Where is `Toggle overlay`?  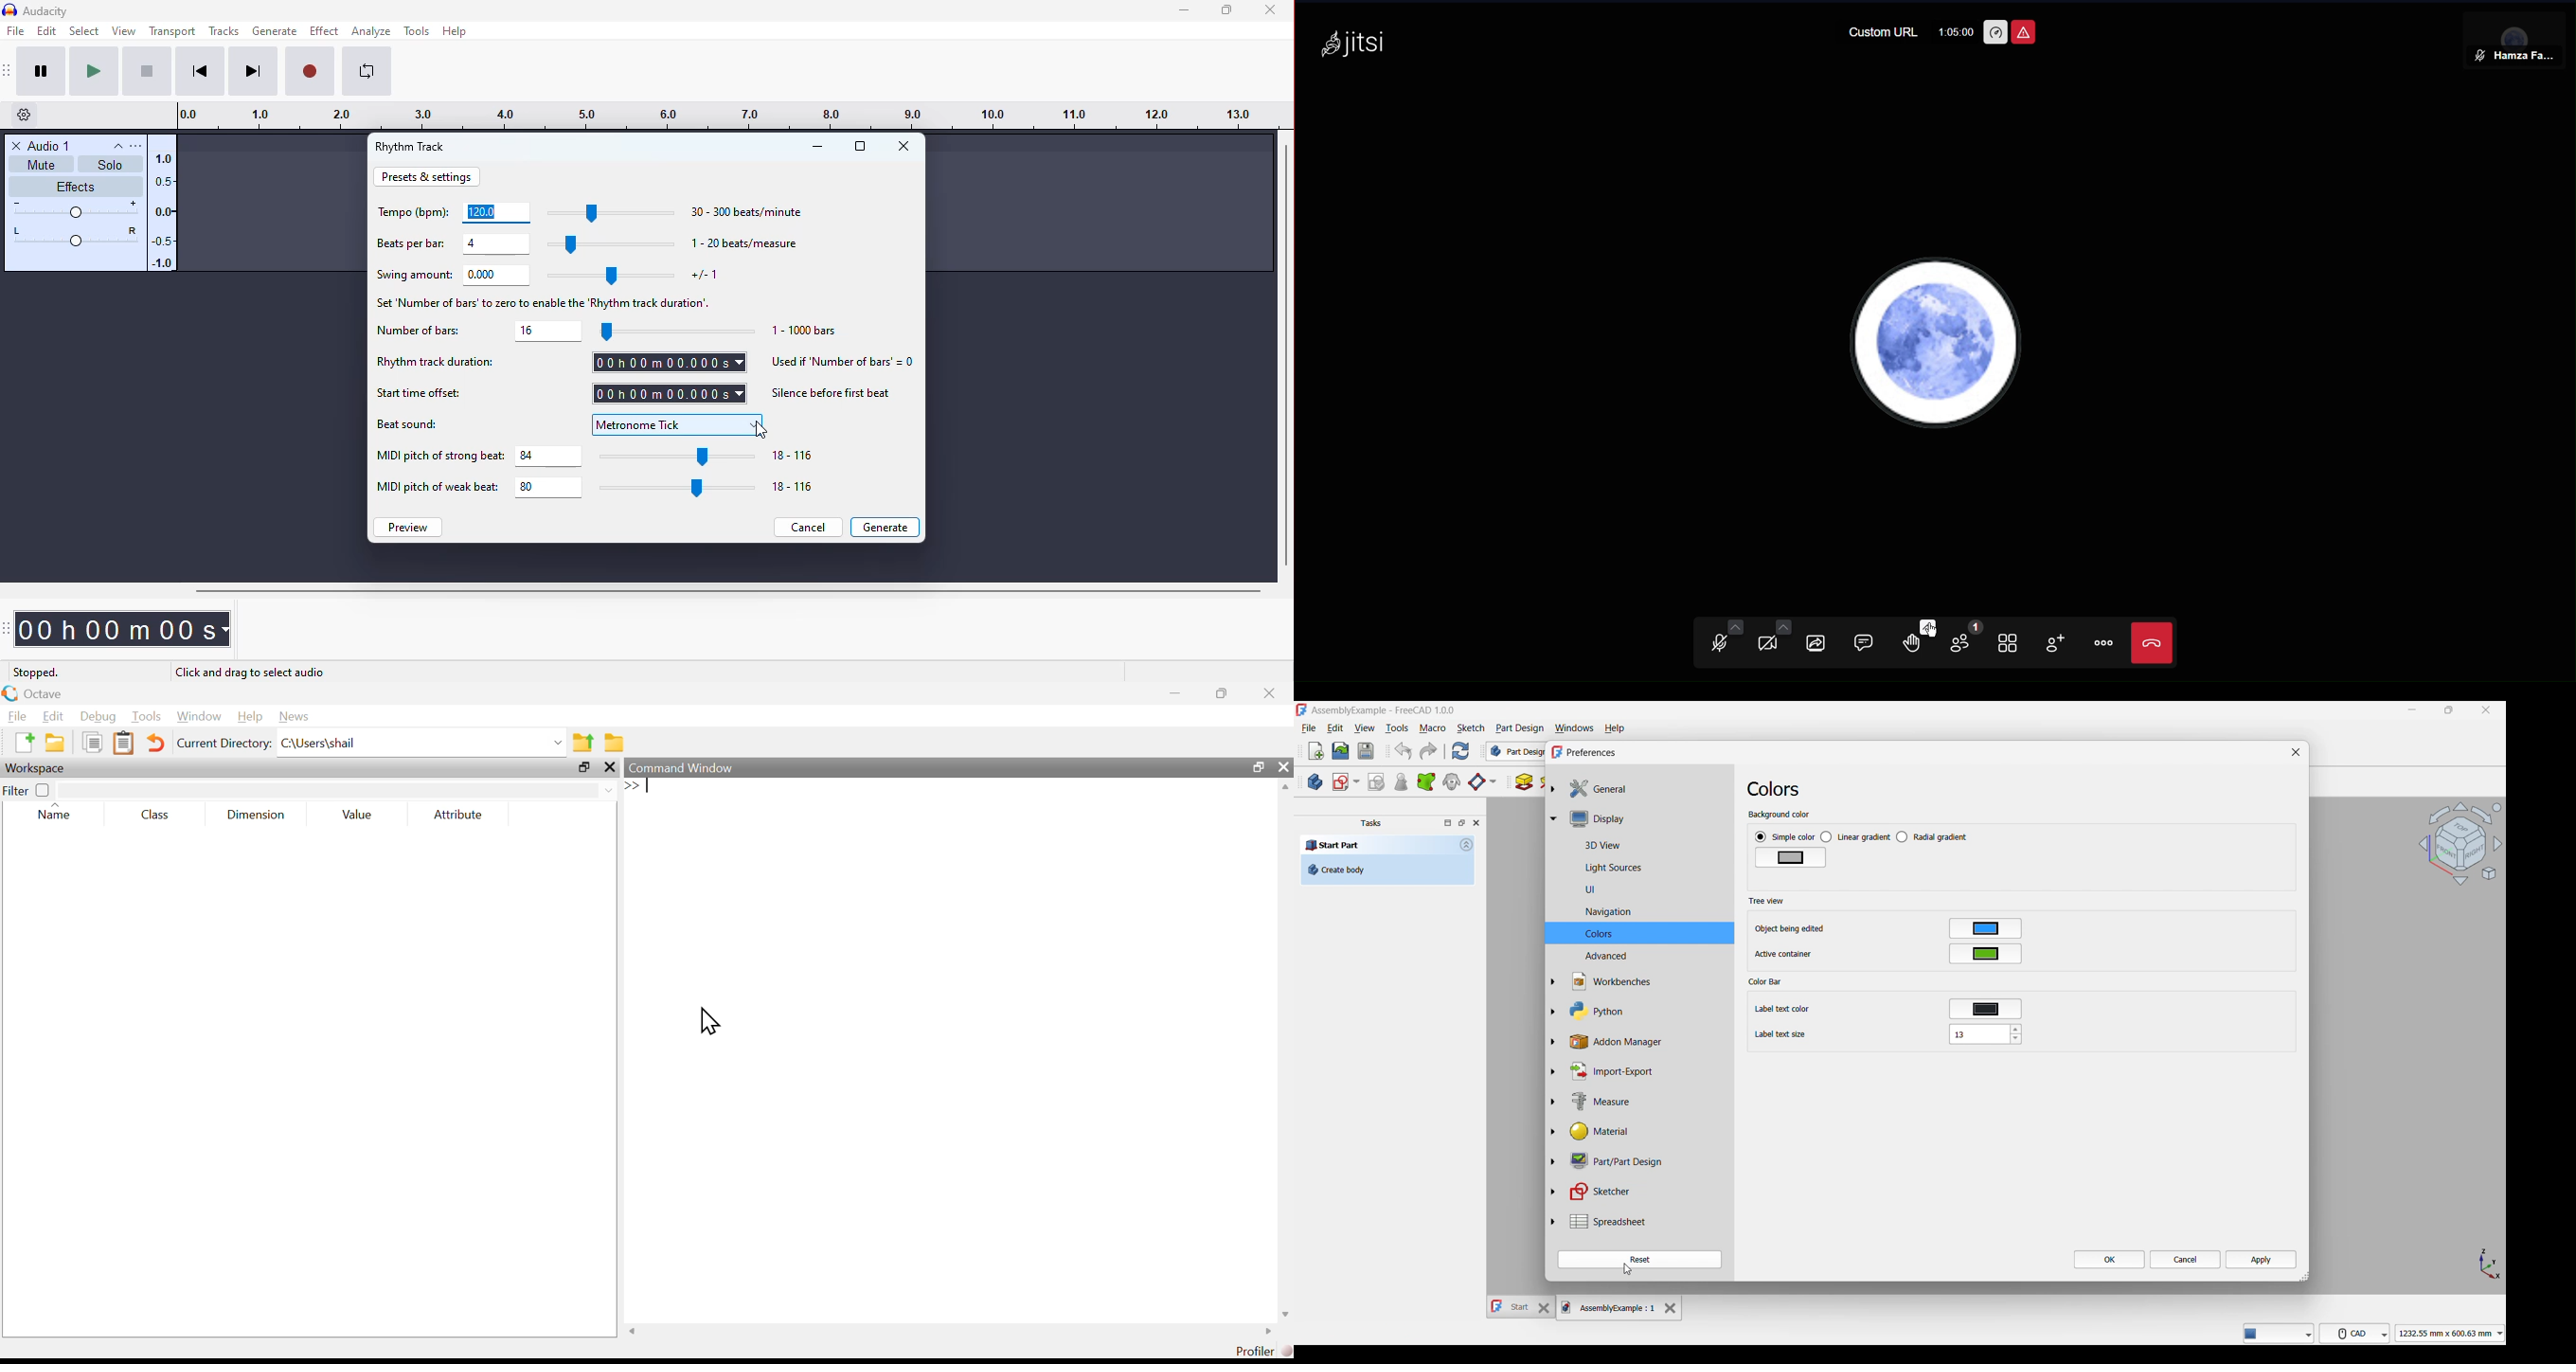
Toggle overlay is located at coordinates (1448, 823).